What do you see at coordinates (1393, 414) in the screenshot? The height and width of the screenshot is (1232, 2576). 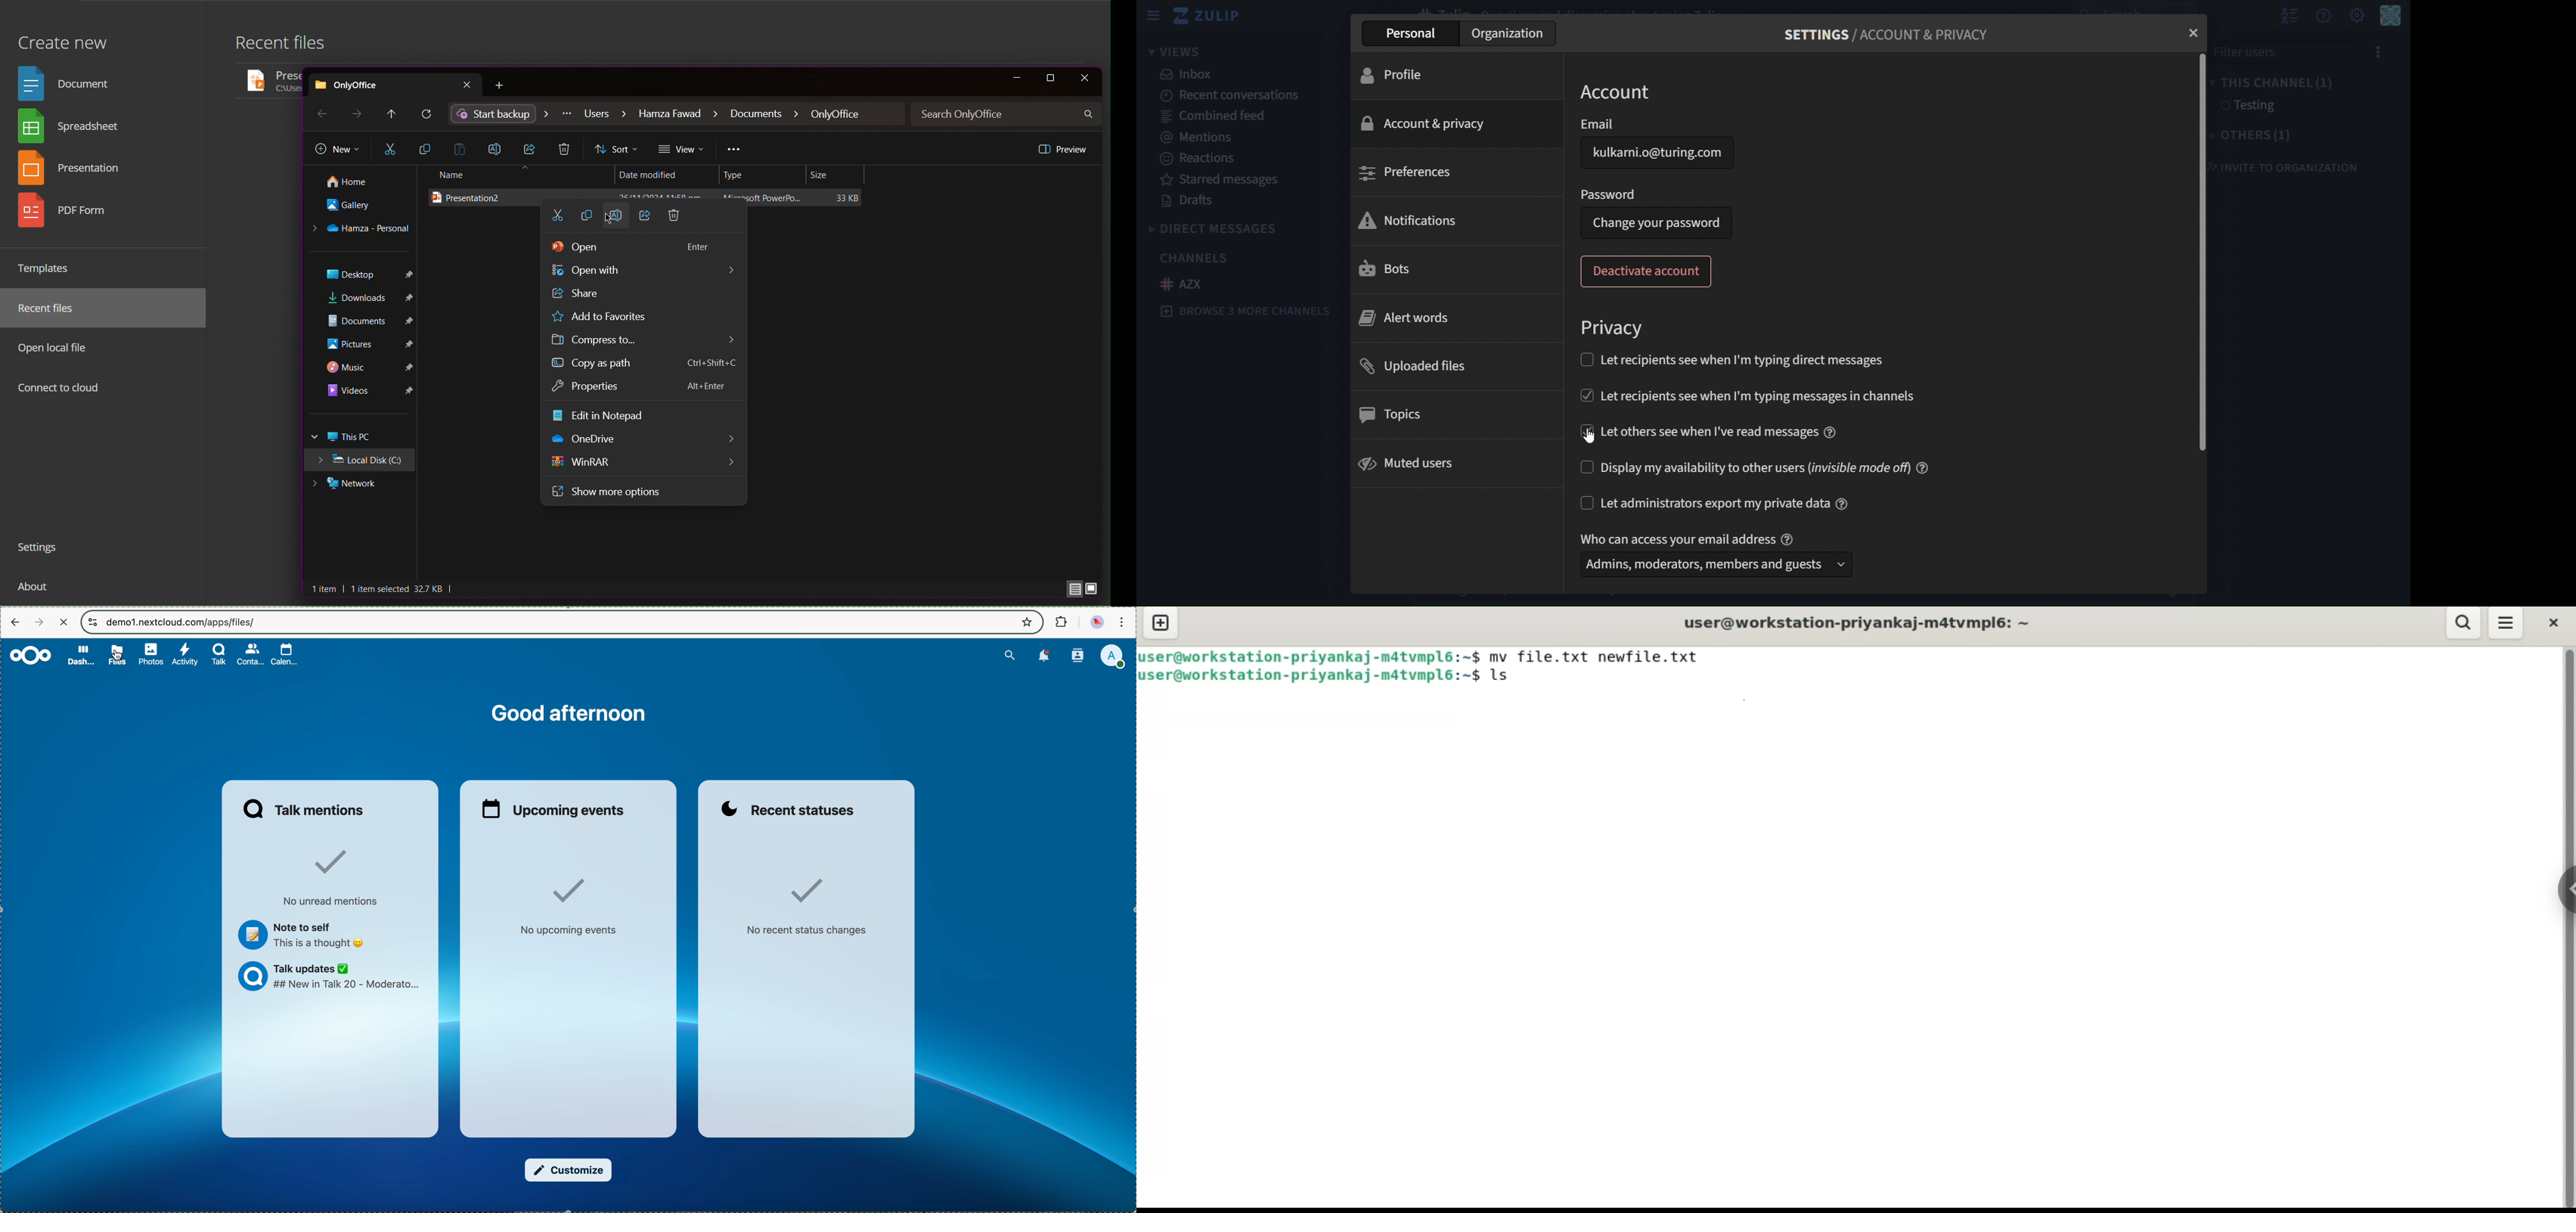 I see `topics` at bounding box center [1393, 414].